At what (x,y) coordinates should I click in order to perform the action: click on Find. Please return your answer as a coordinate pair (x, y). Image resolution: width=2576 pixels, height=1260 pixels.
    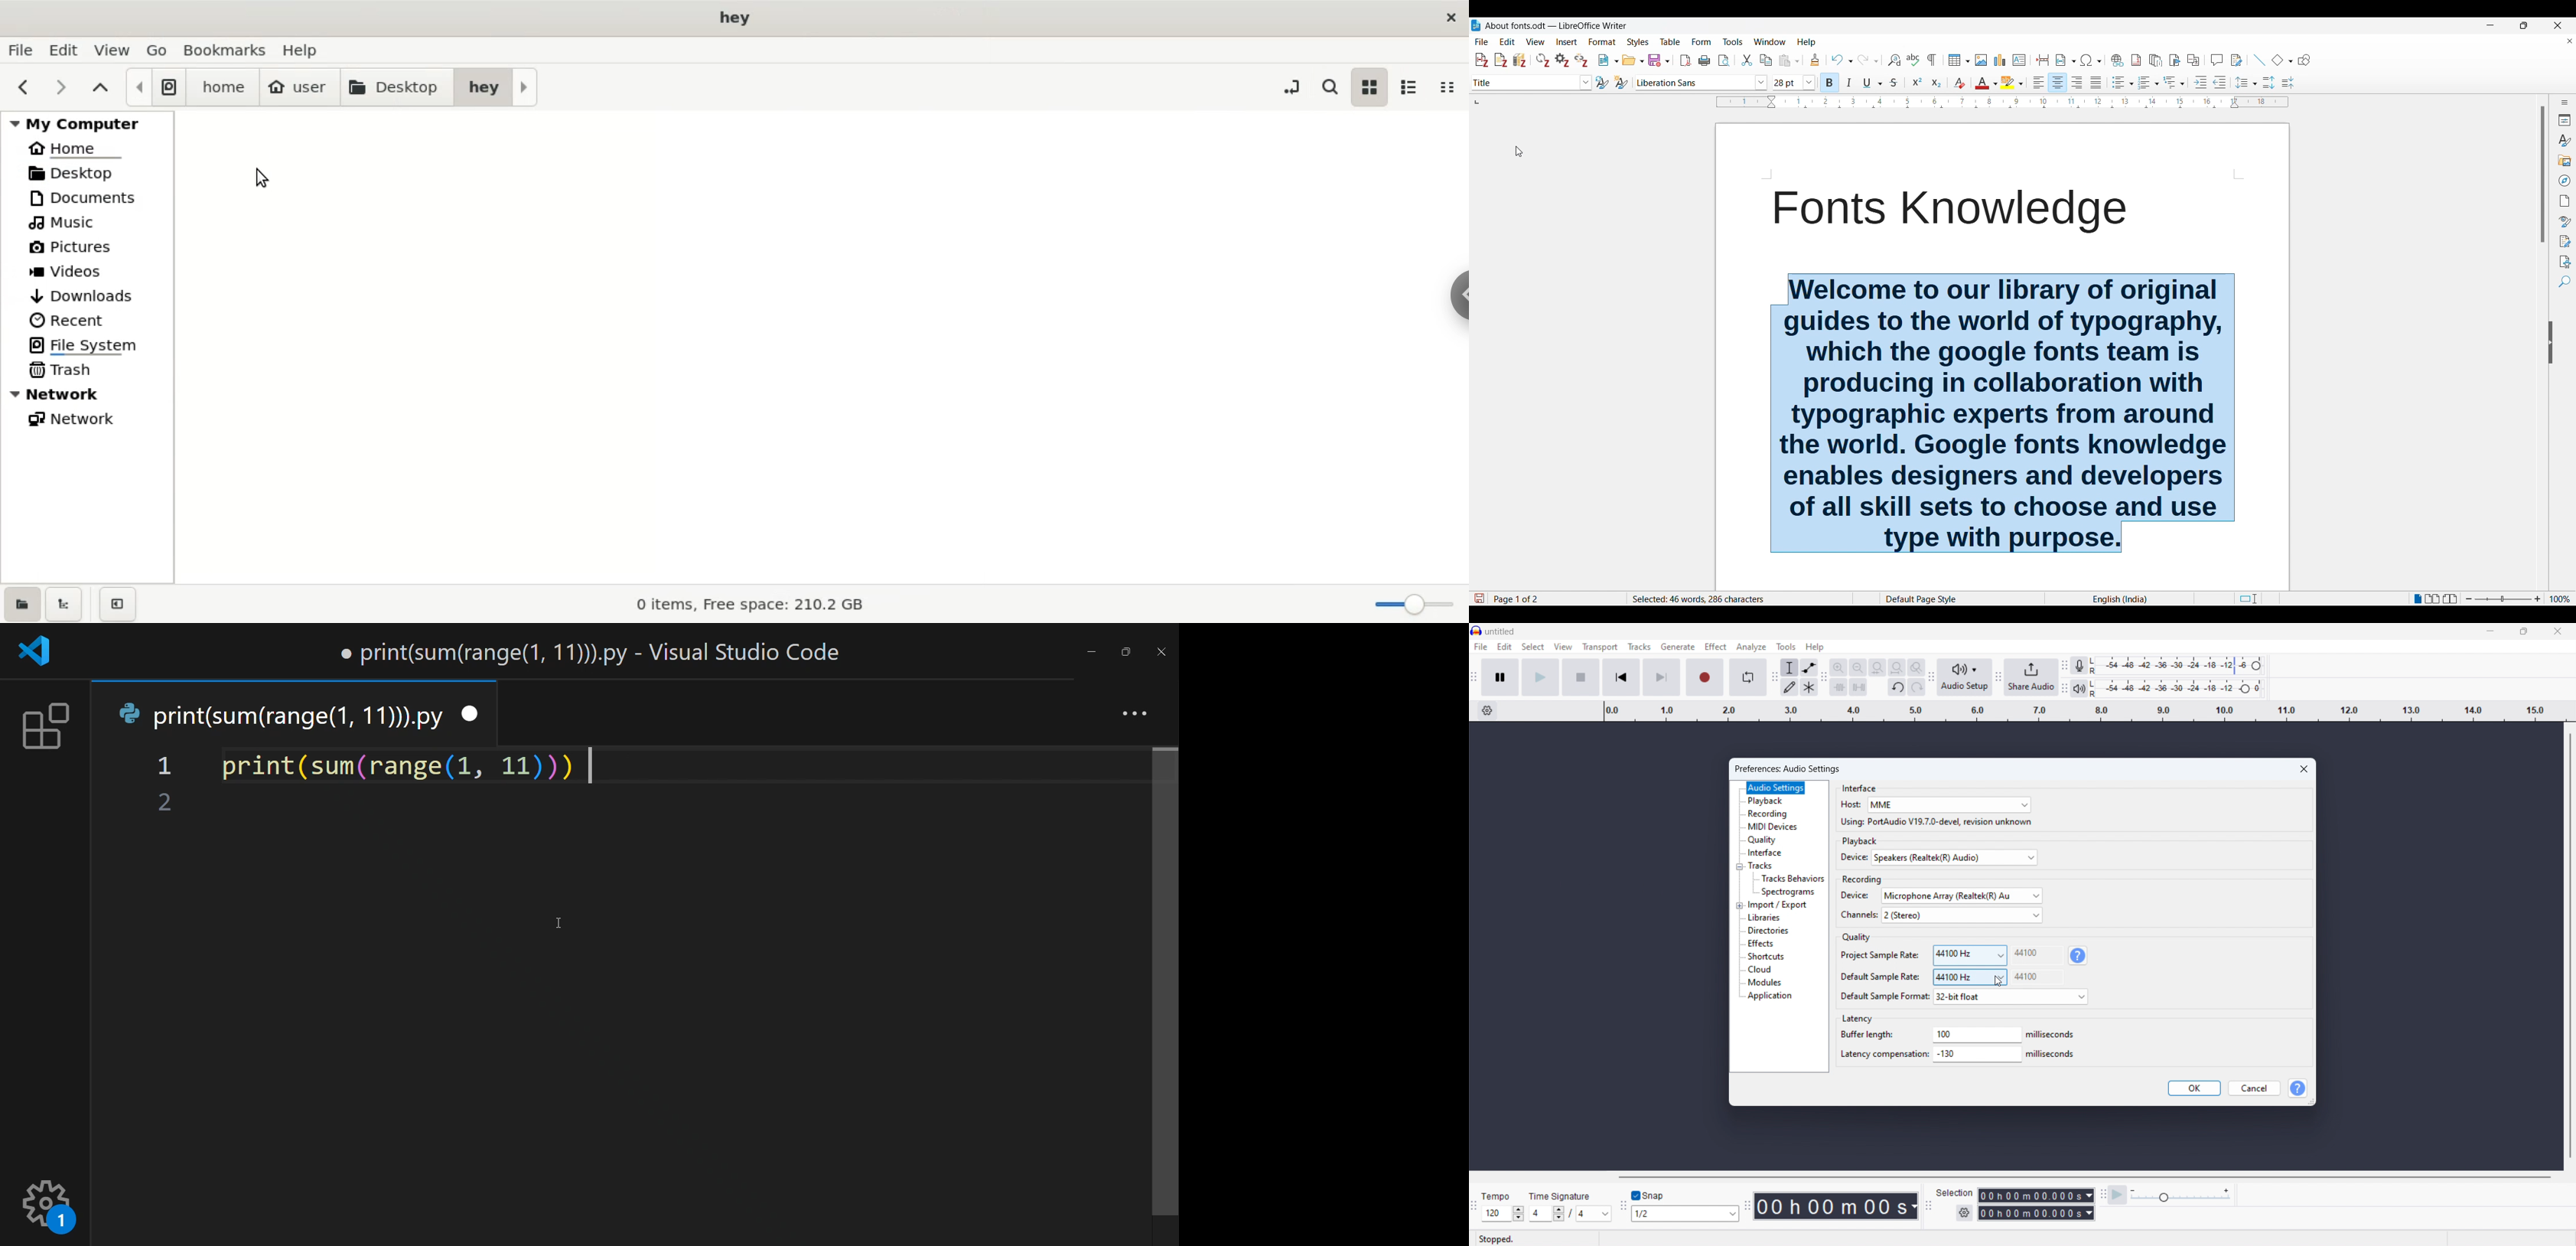
    Looking at the image, I should click on (2565, 282).